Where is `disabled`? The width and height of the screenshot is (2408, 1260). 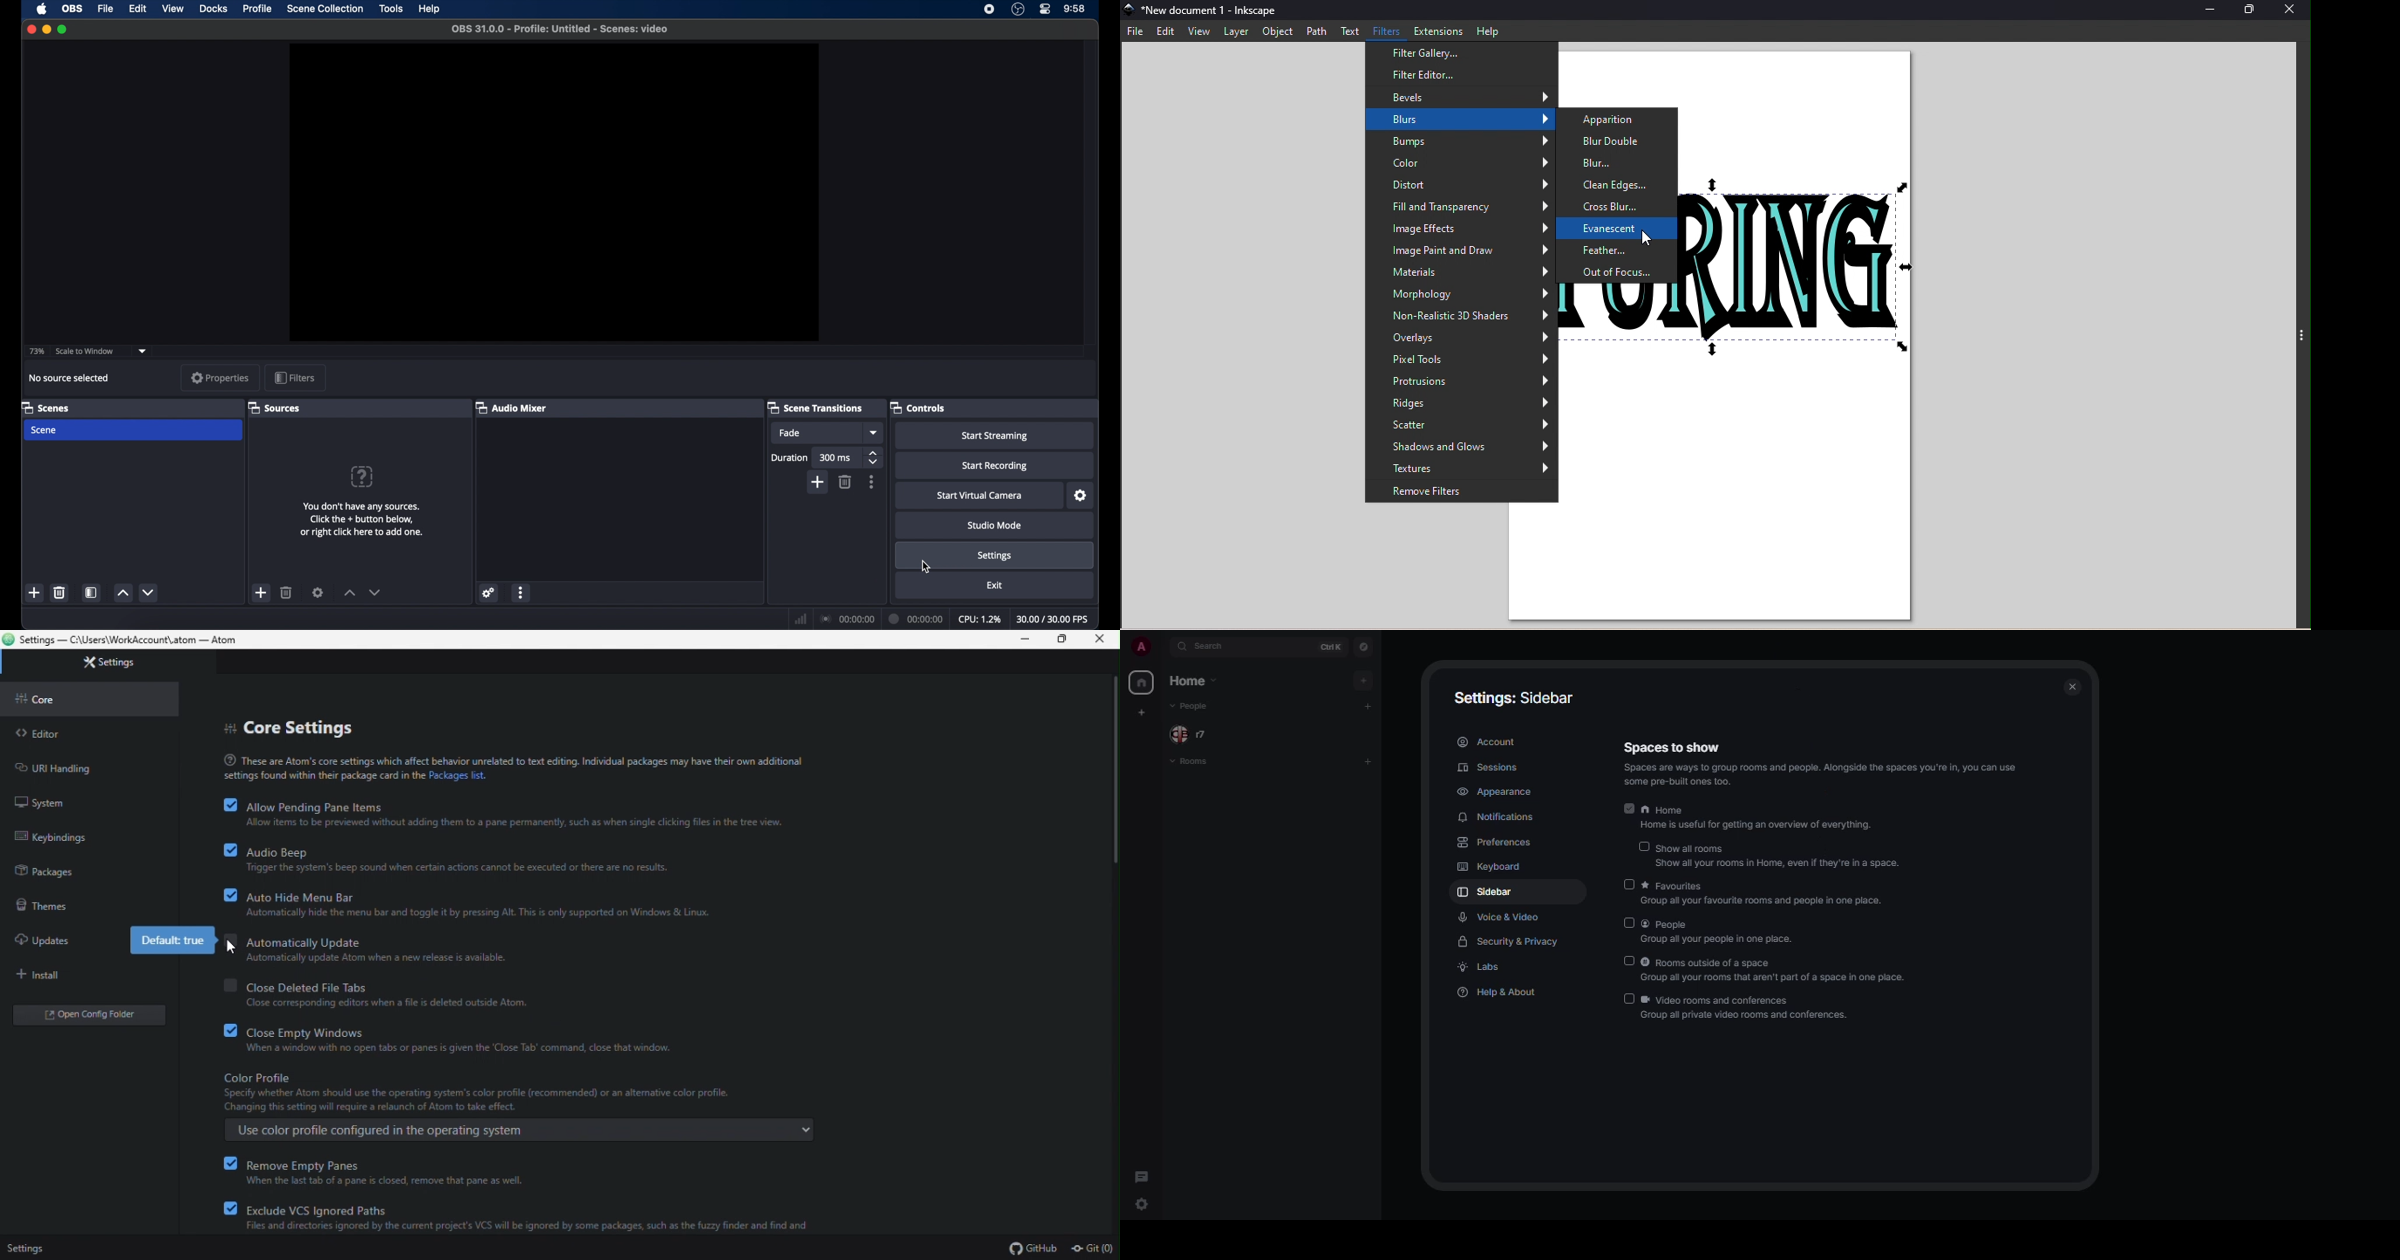 disabled is located at coordinates (1629, 998).